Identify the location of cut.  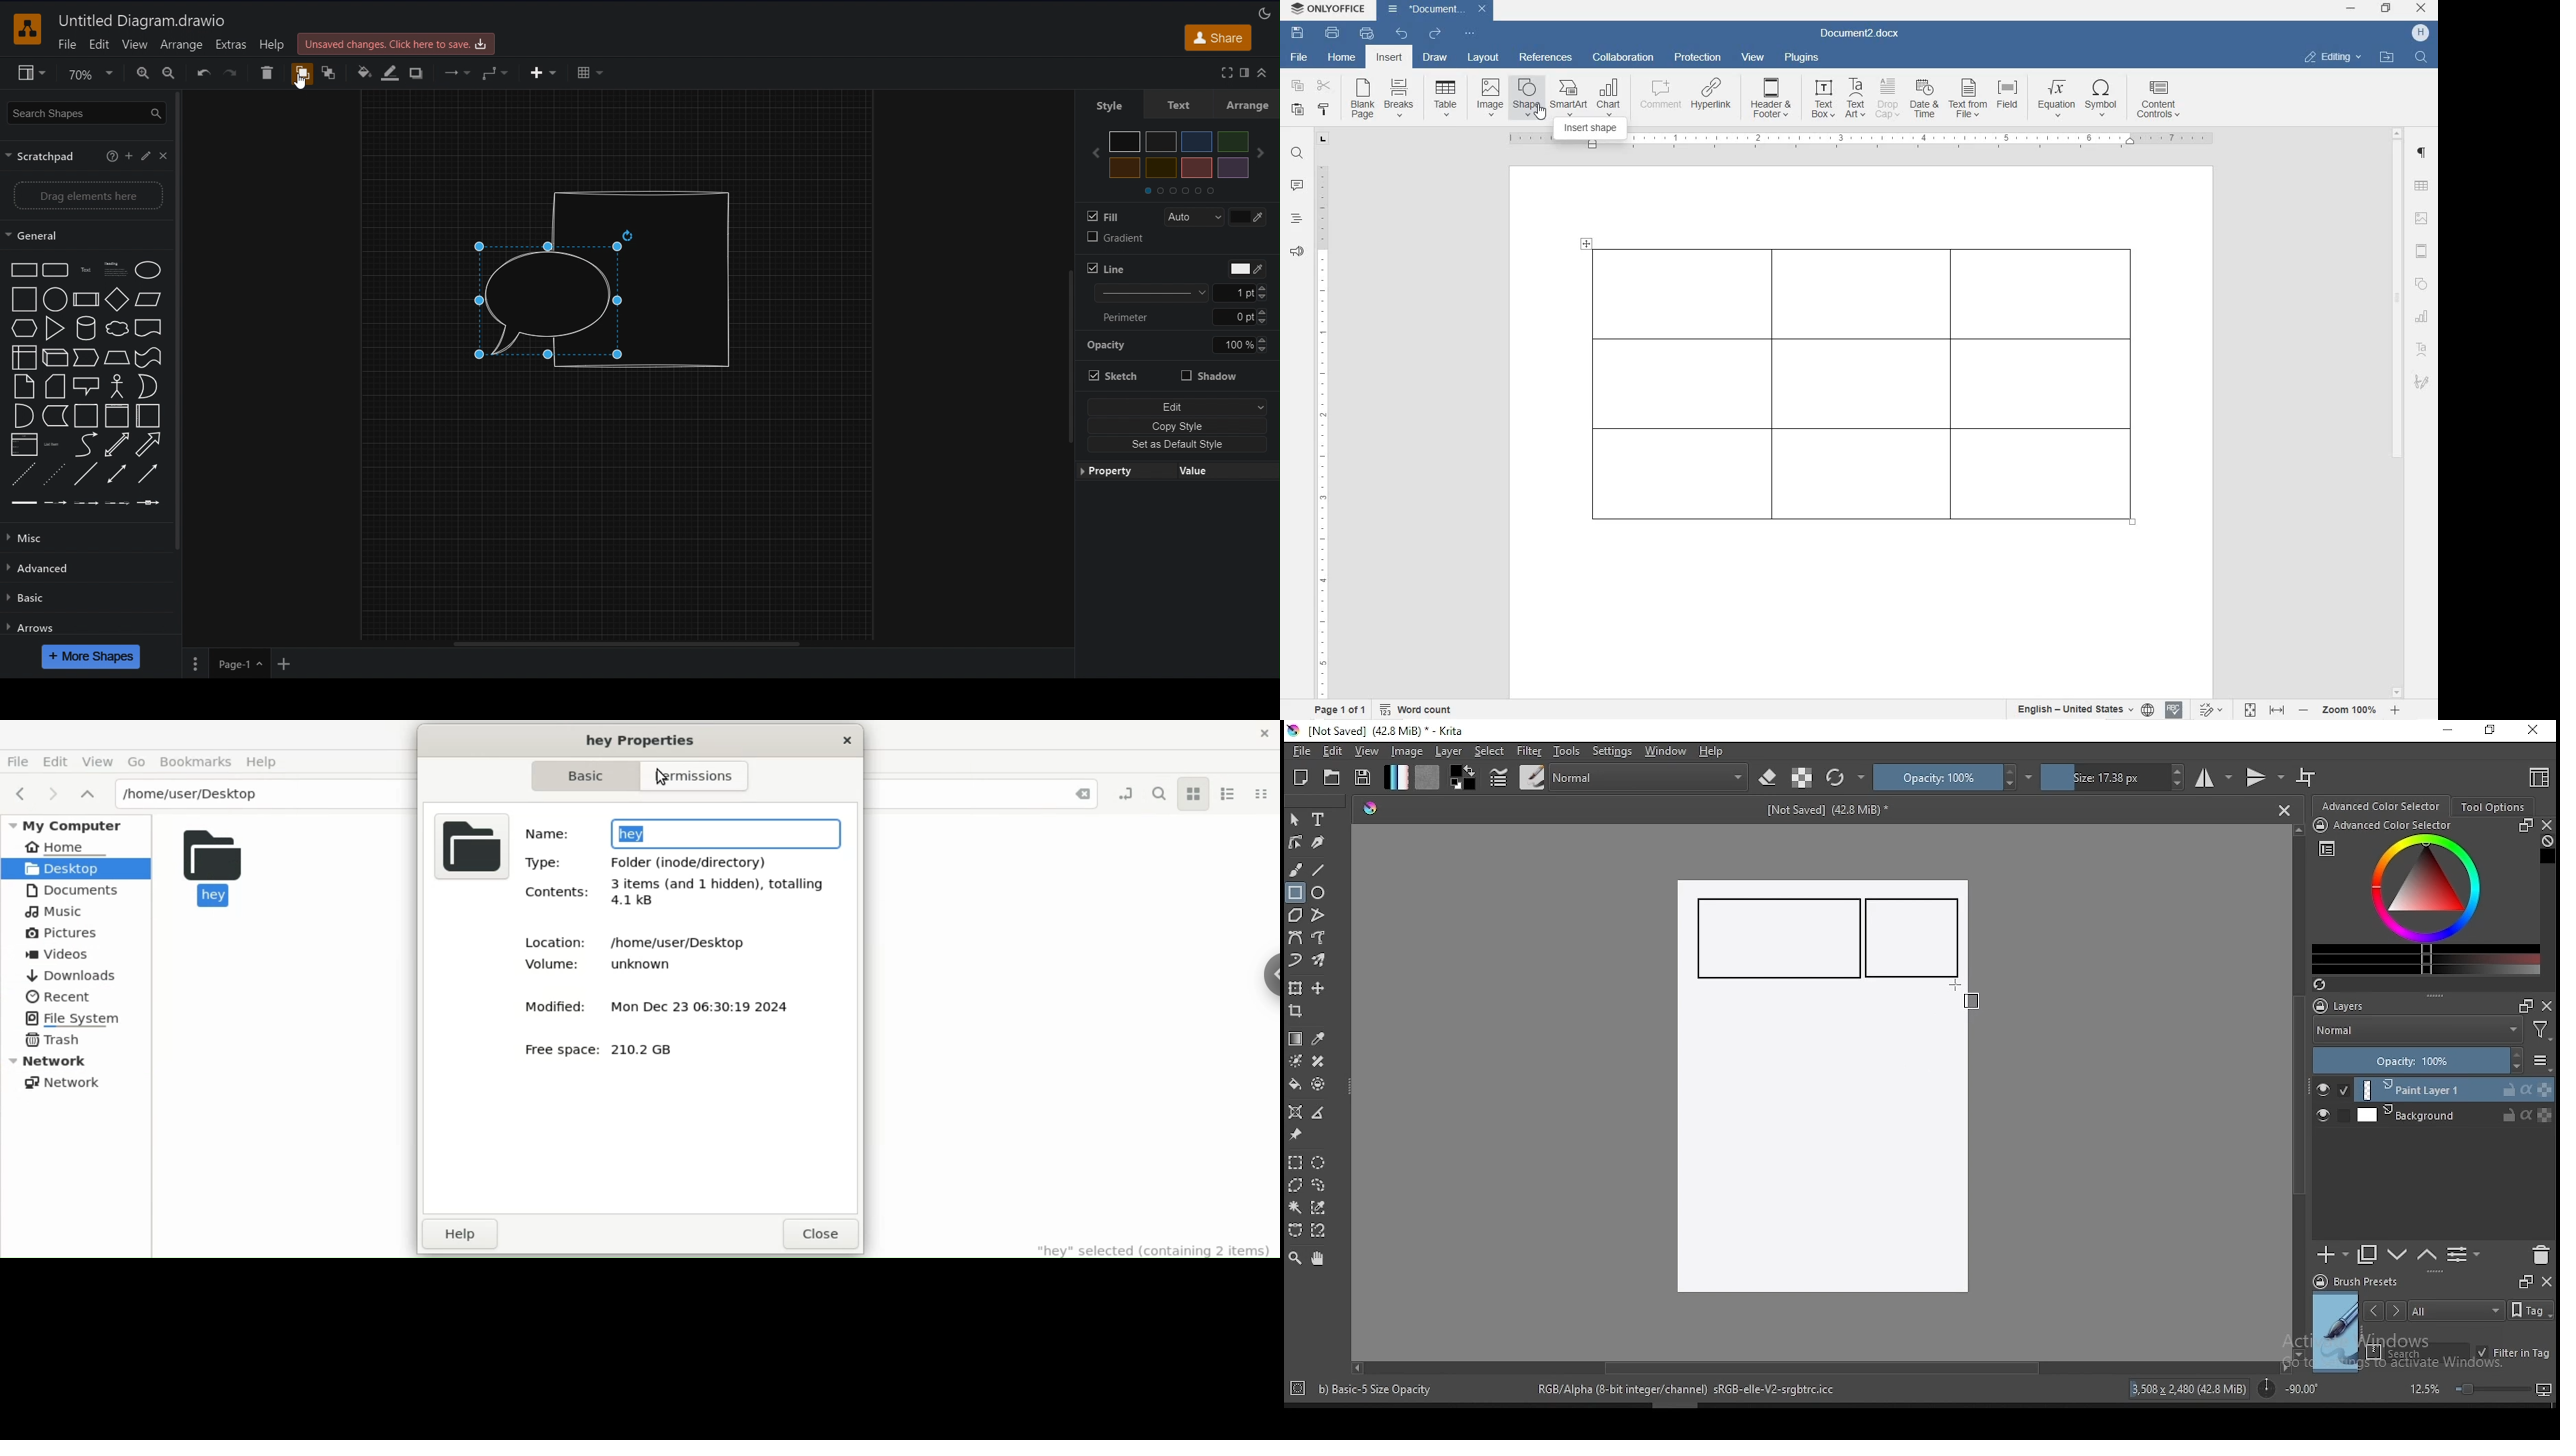
(1323, 86).